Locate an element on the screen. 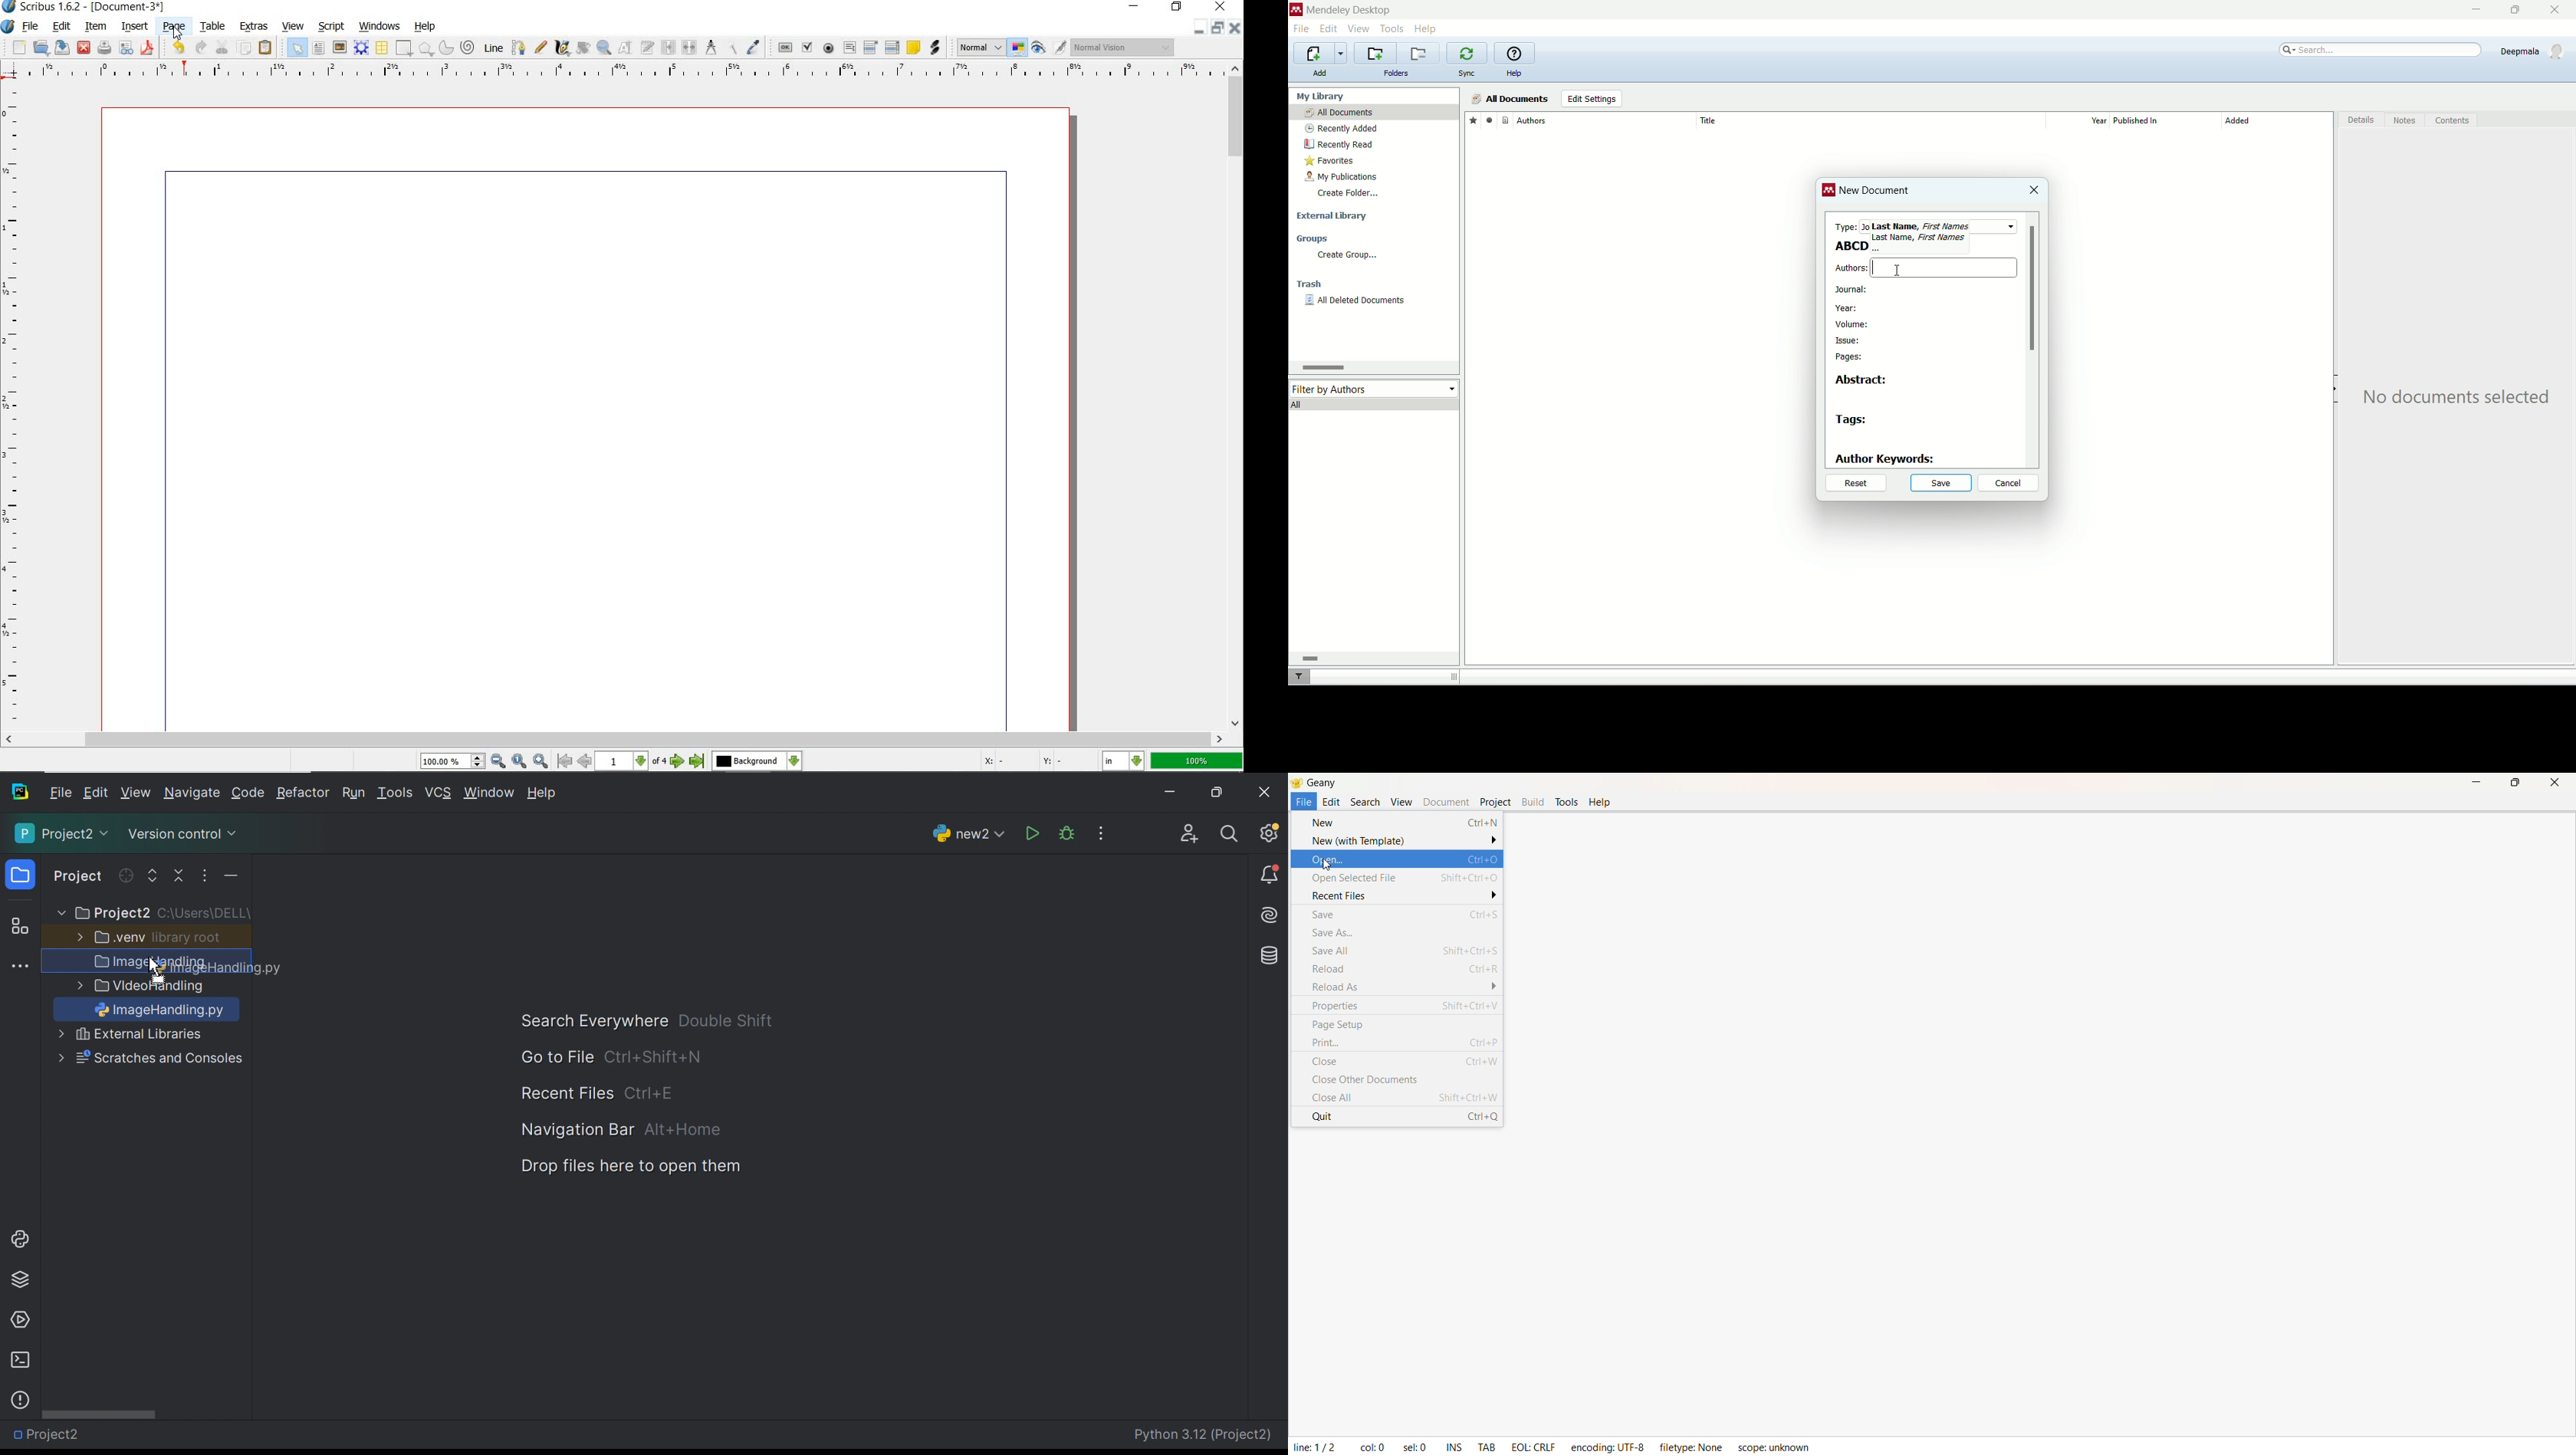 The image size is (2576, 1456). zoom in or zoom out is located at coordinates (603, 48).